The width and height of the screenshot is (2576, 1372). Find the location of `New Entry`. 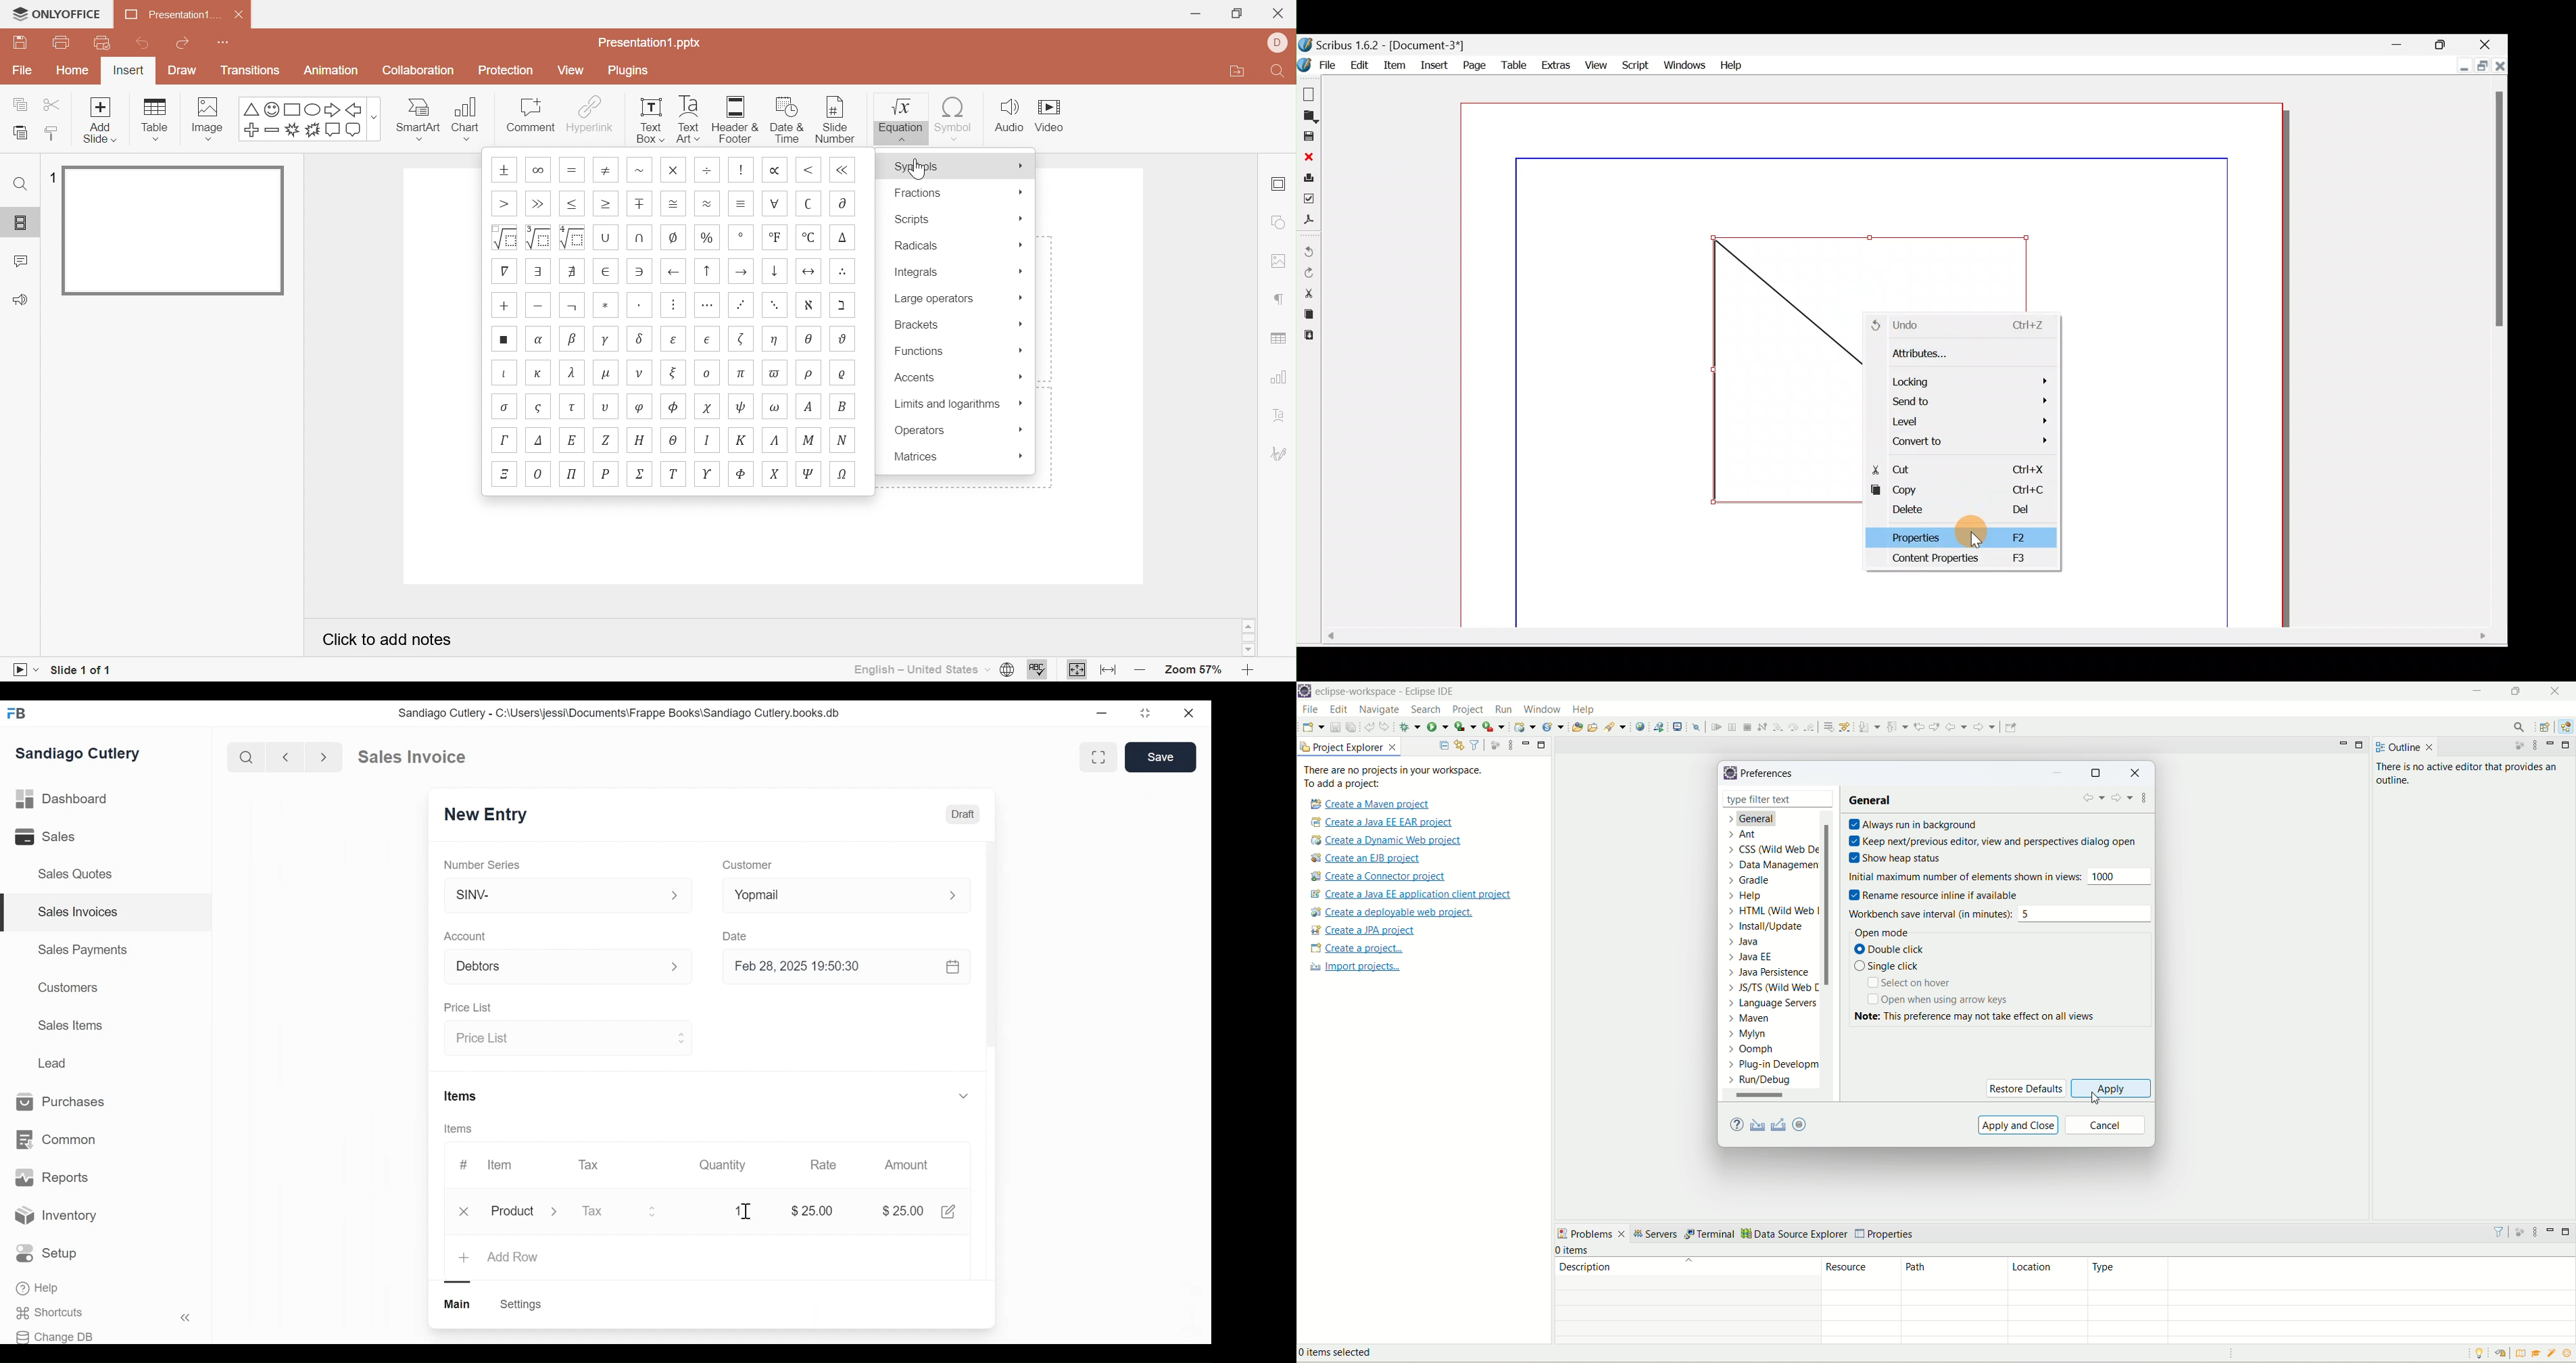

New Entry is located at coordinates (481, 816).